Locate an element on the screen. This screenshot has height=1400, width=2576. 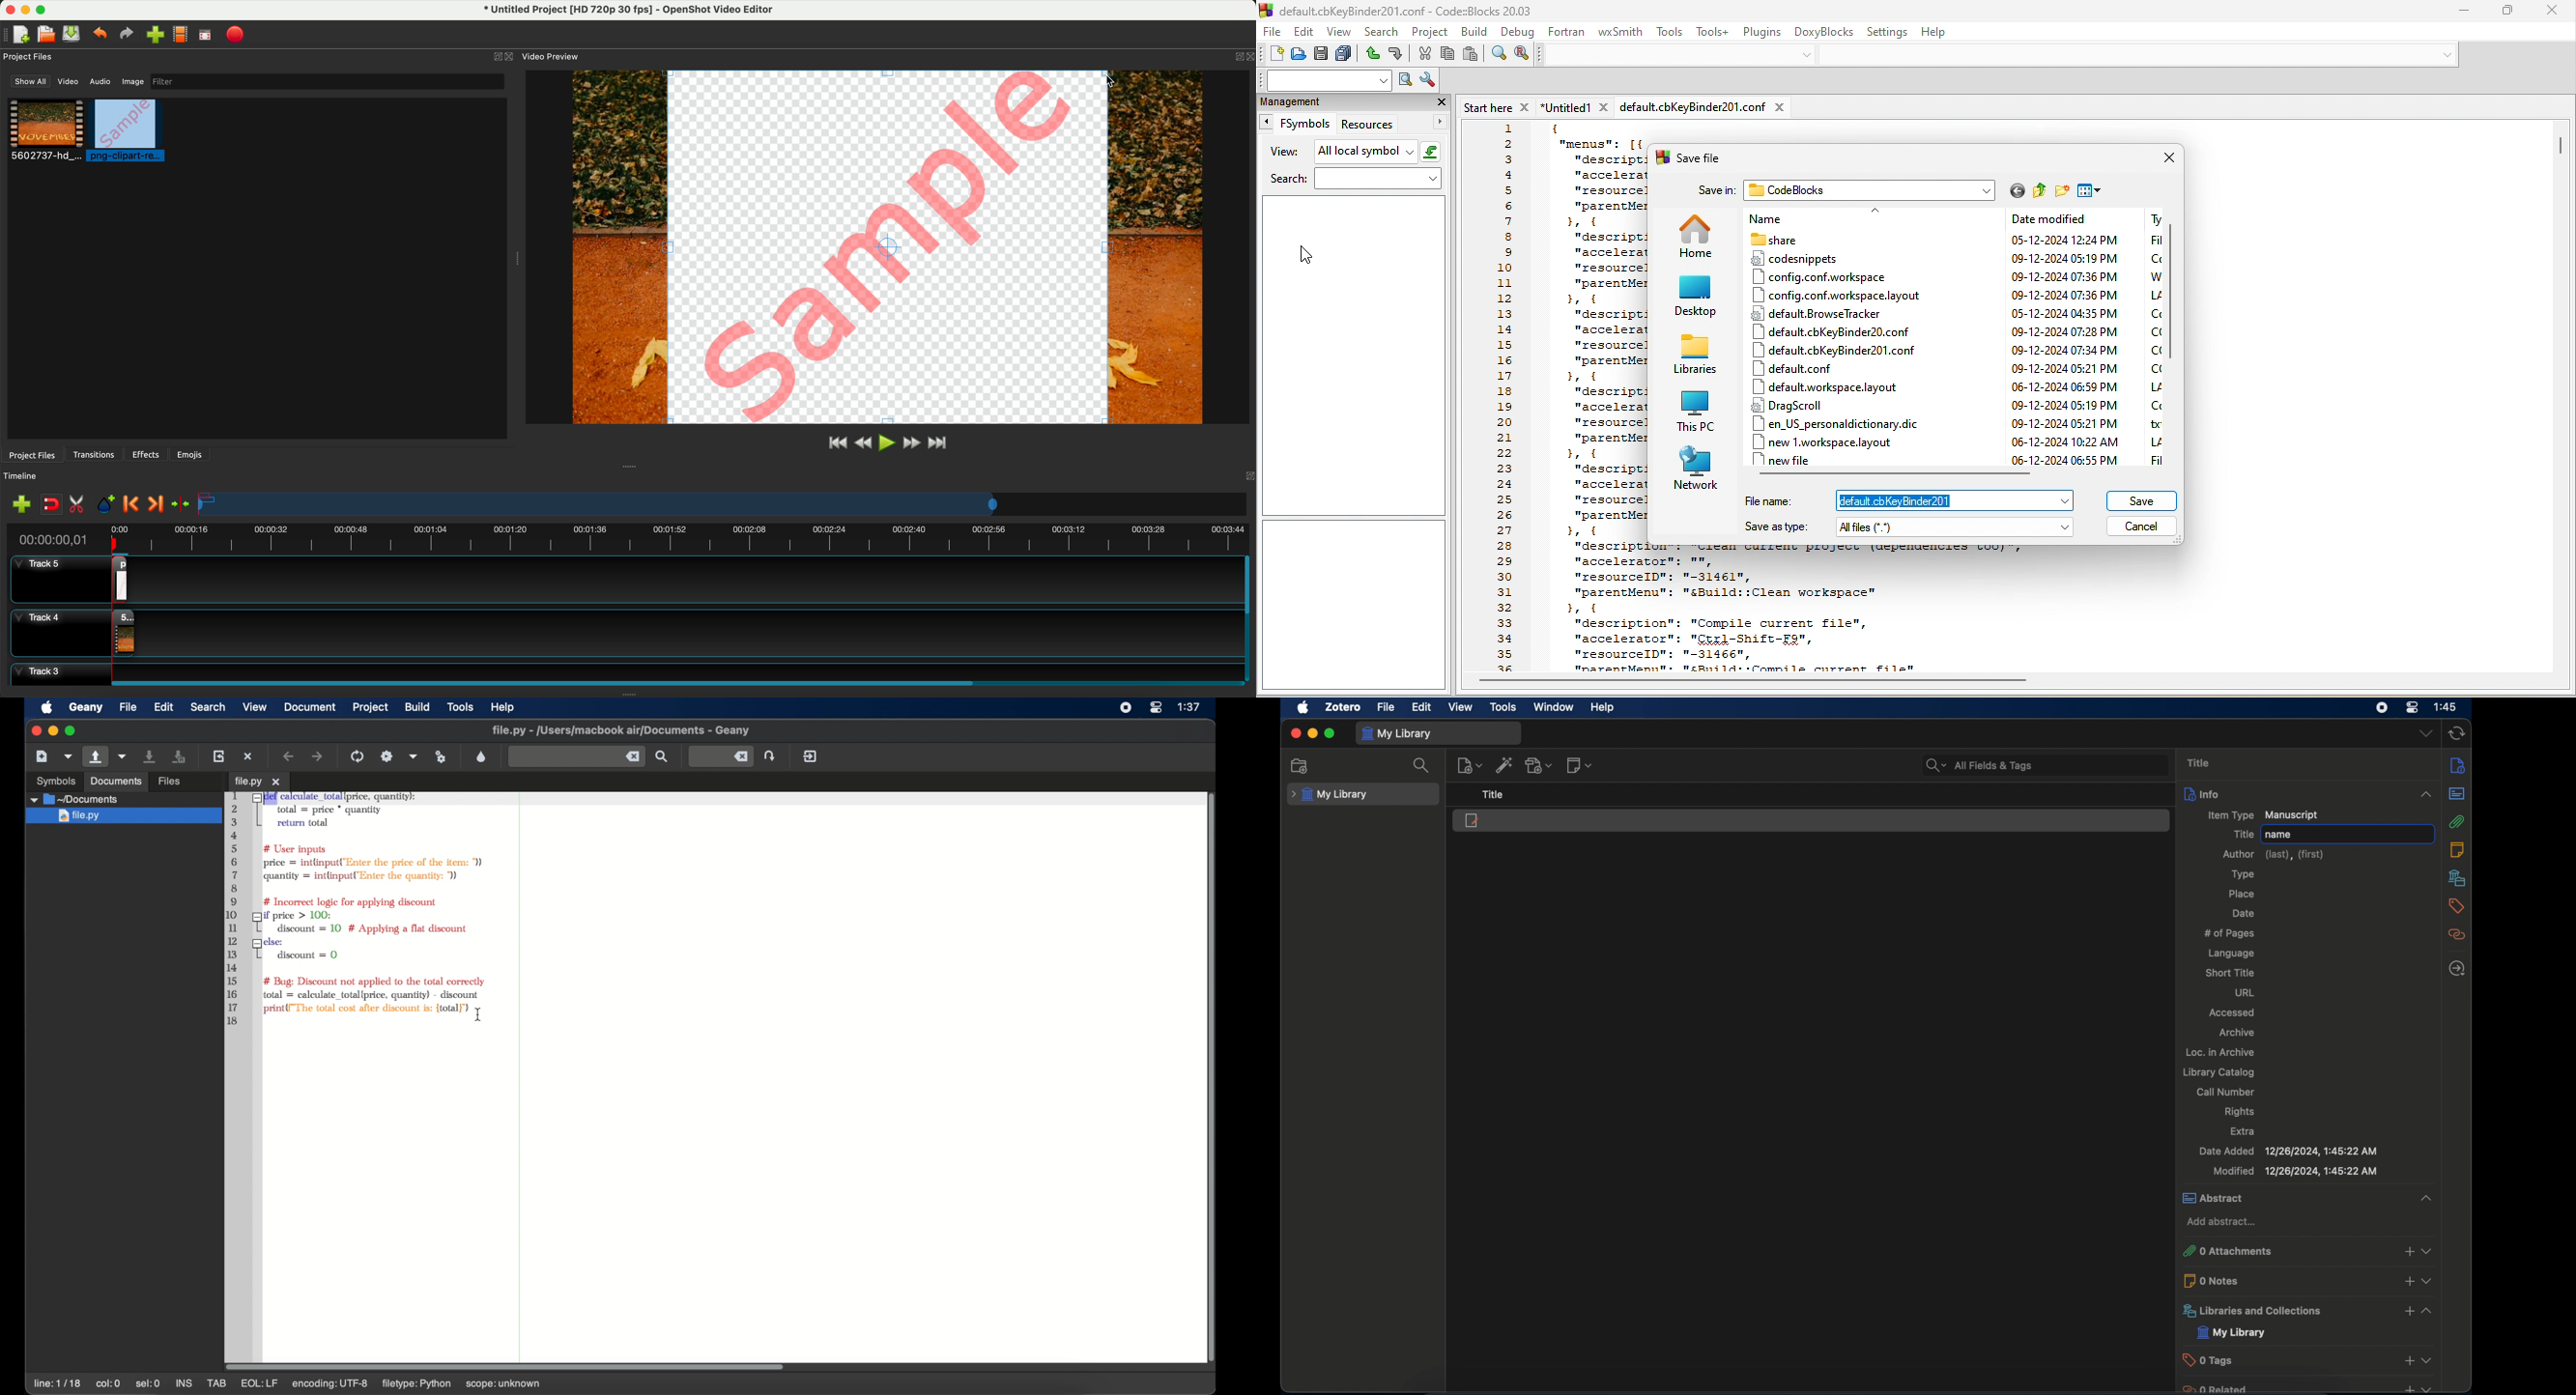
default workspace layout is located at coordinates (1823, 386).